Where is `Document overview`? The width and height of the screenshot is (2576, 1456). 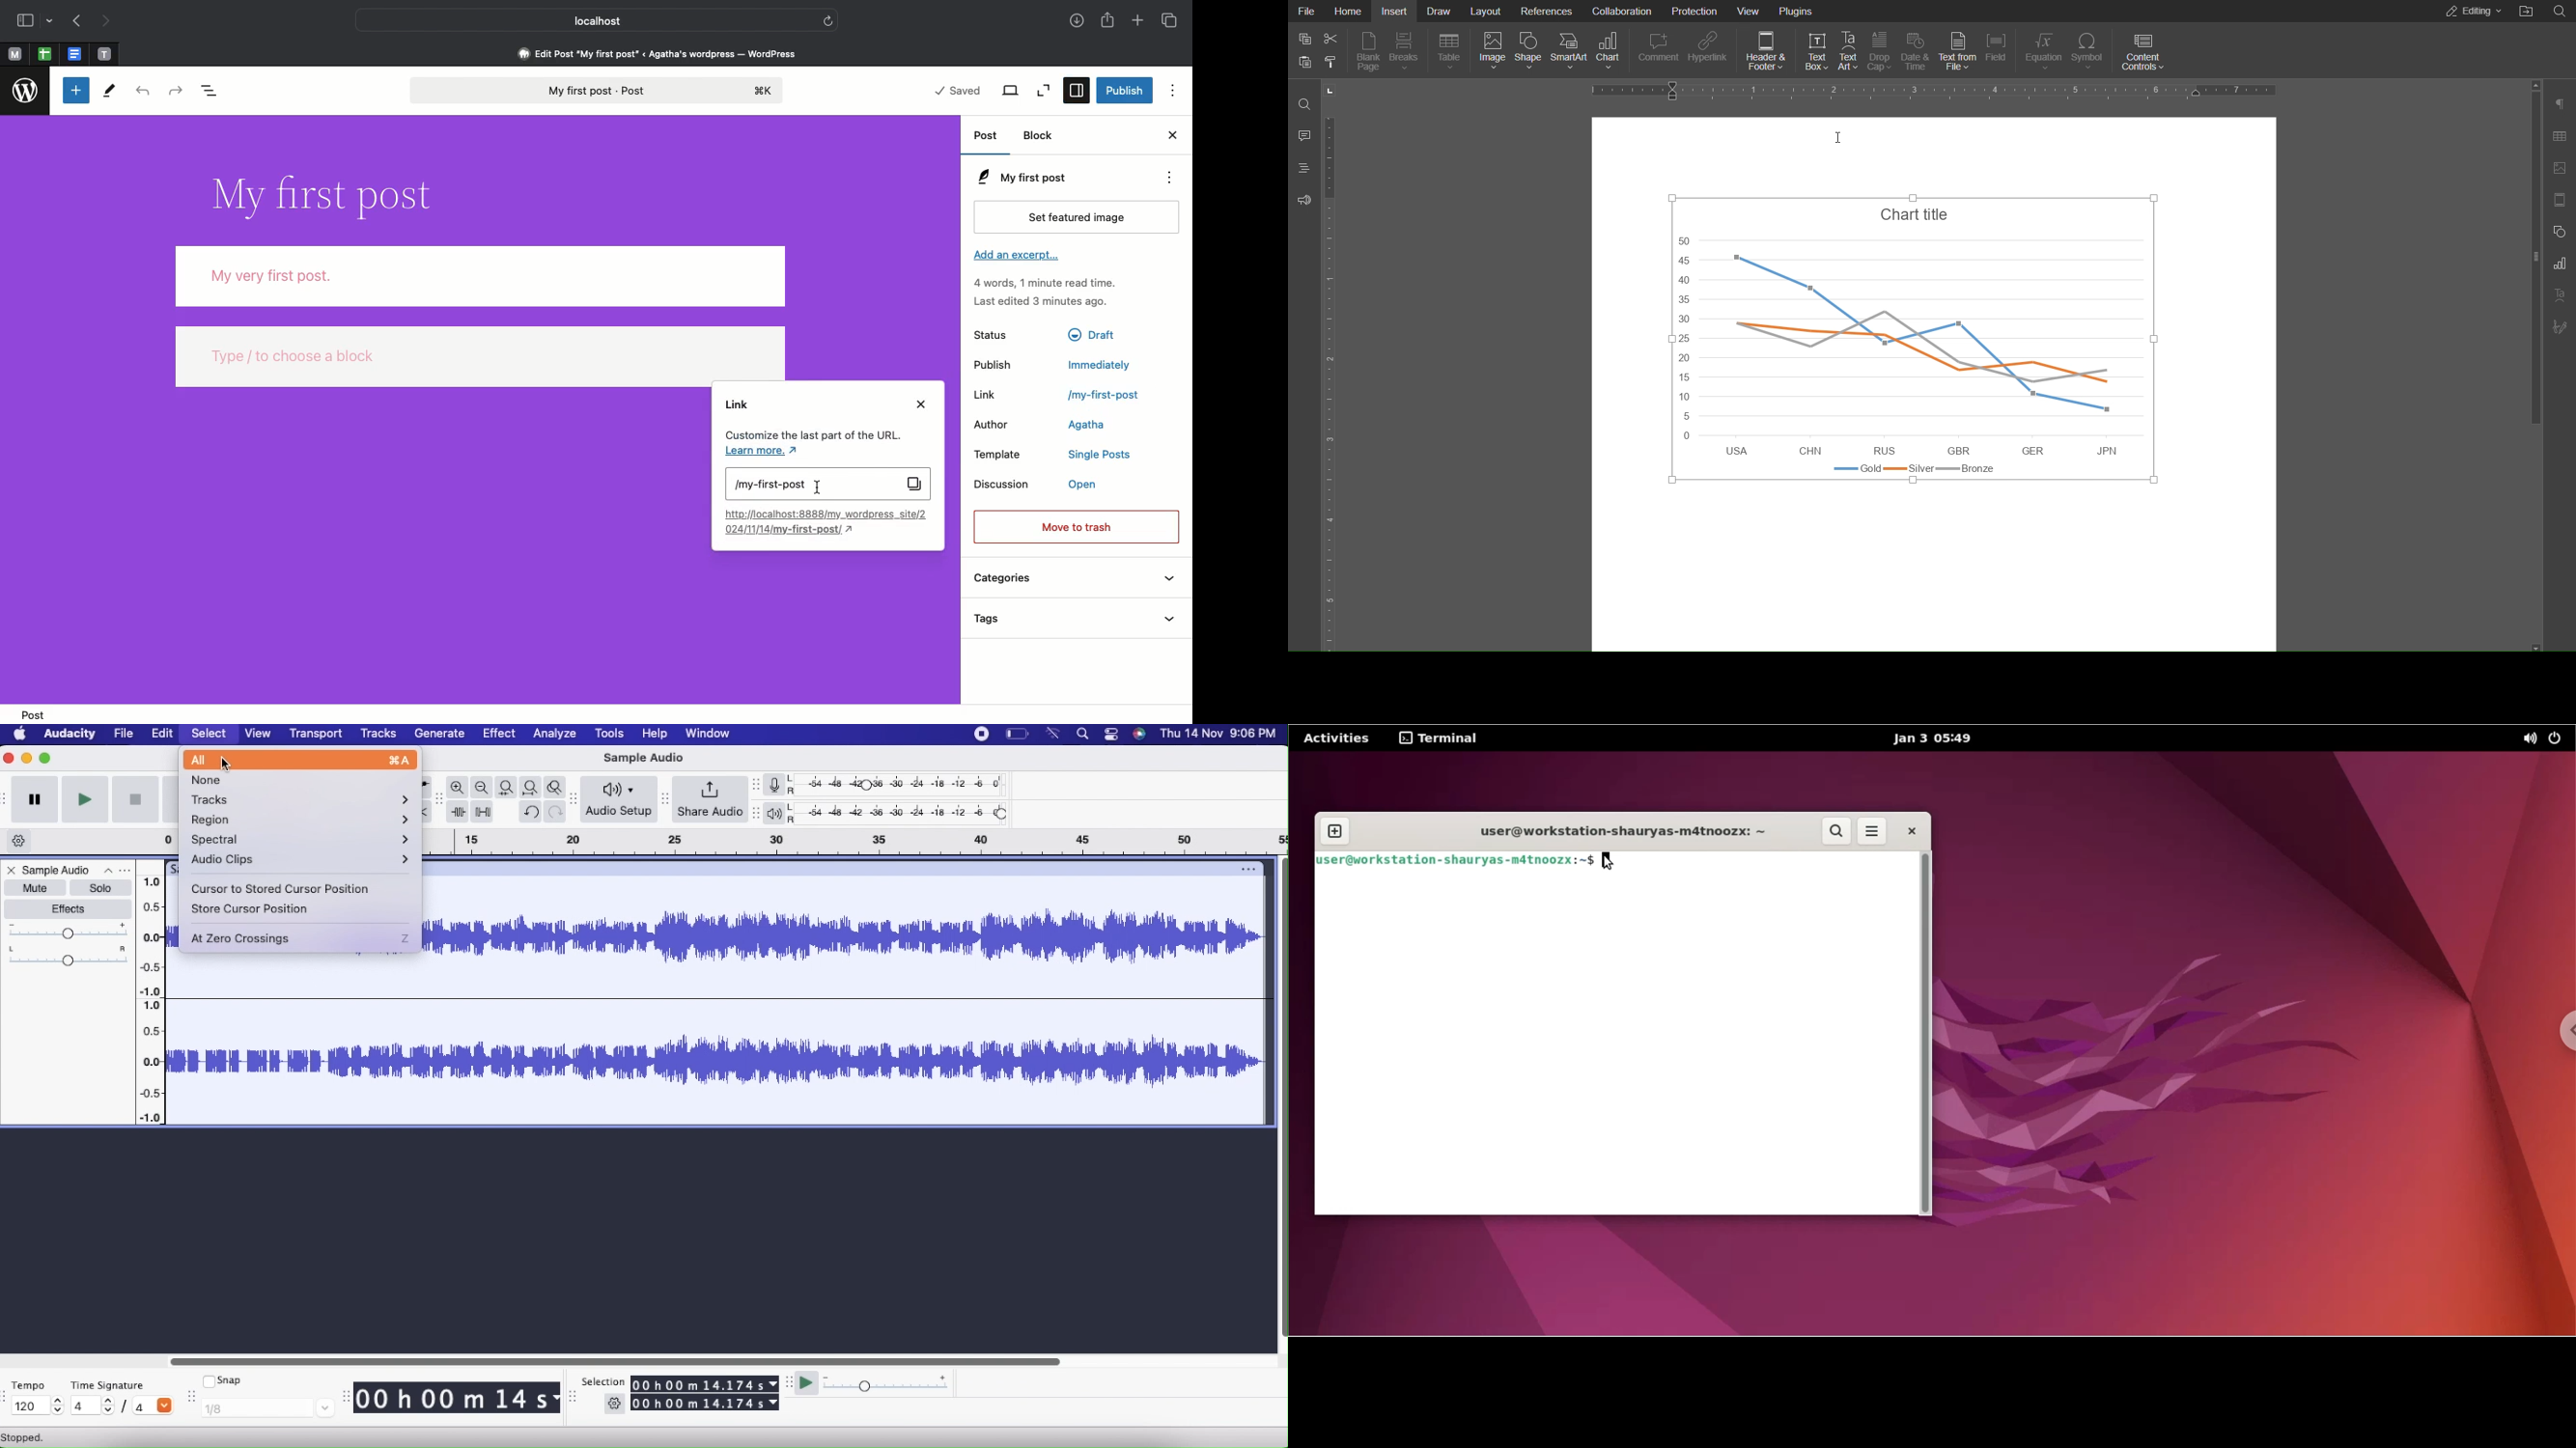 Document overview is located at coordinates (213, 89).